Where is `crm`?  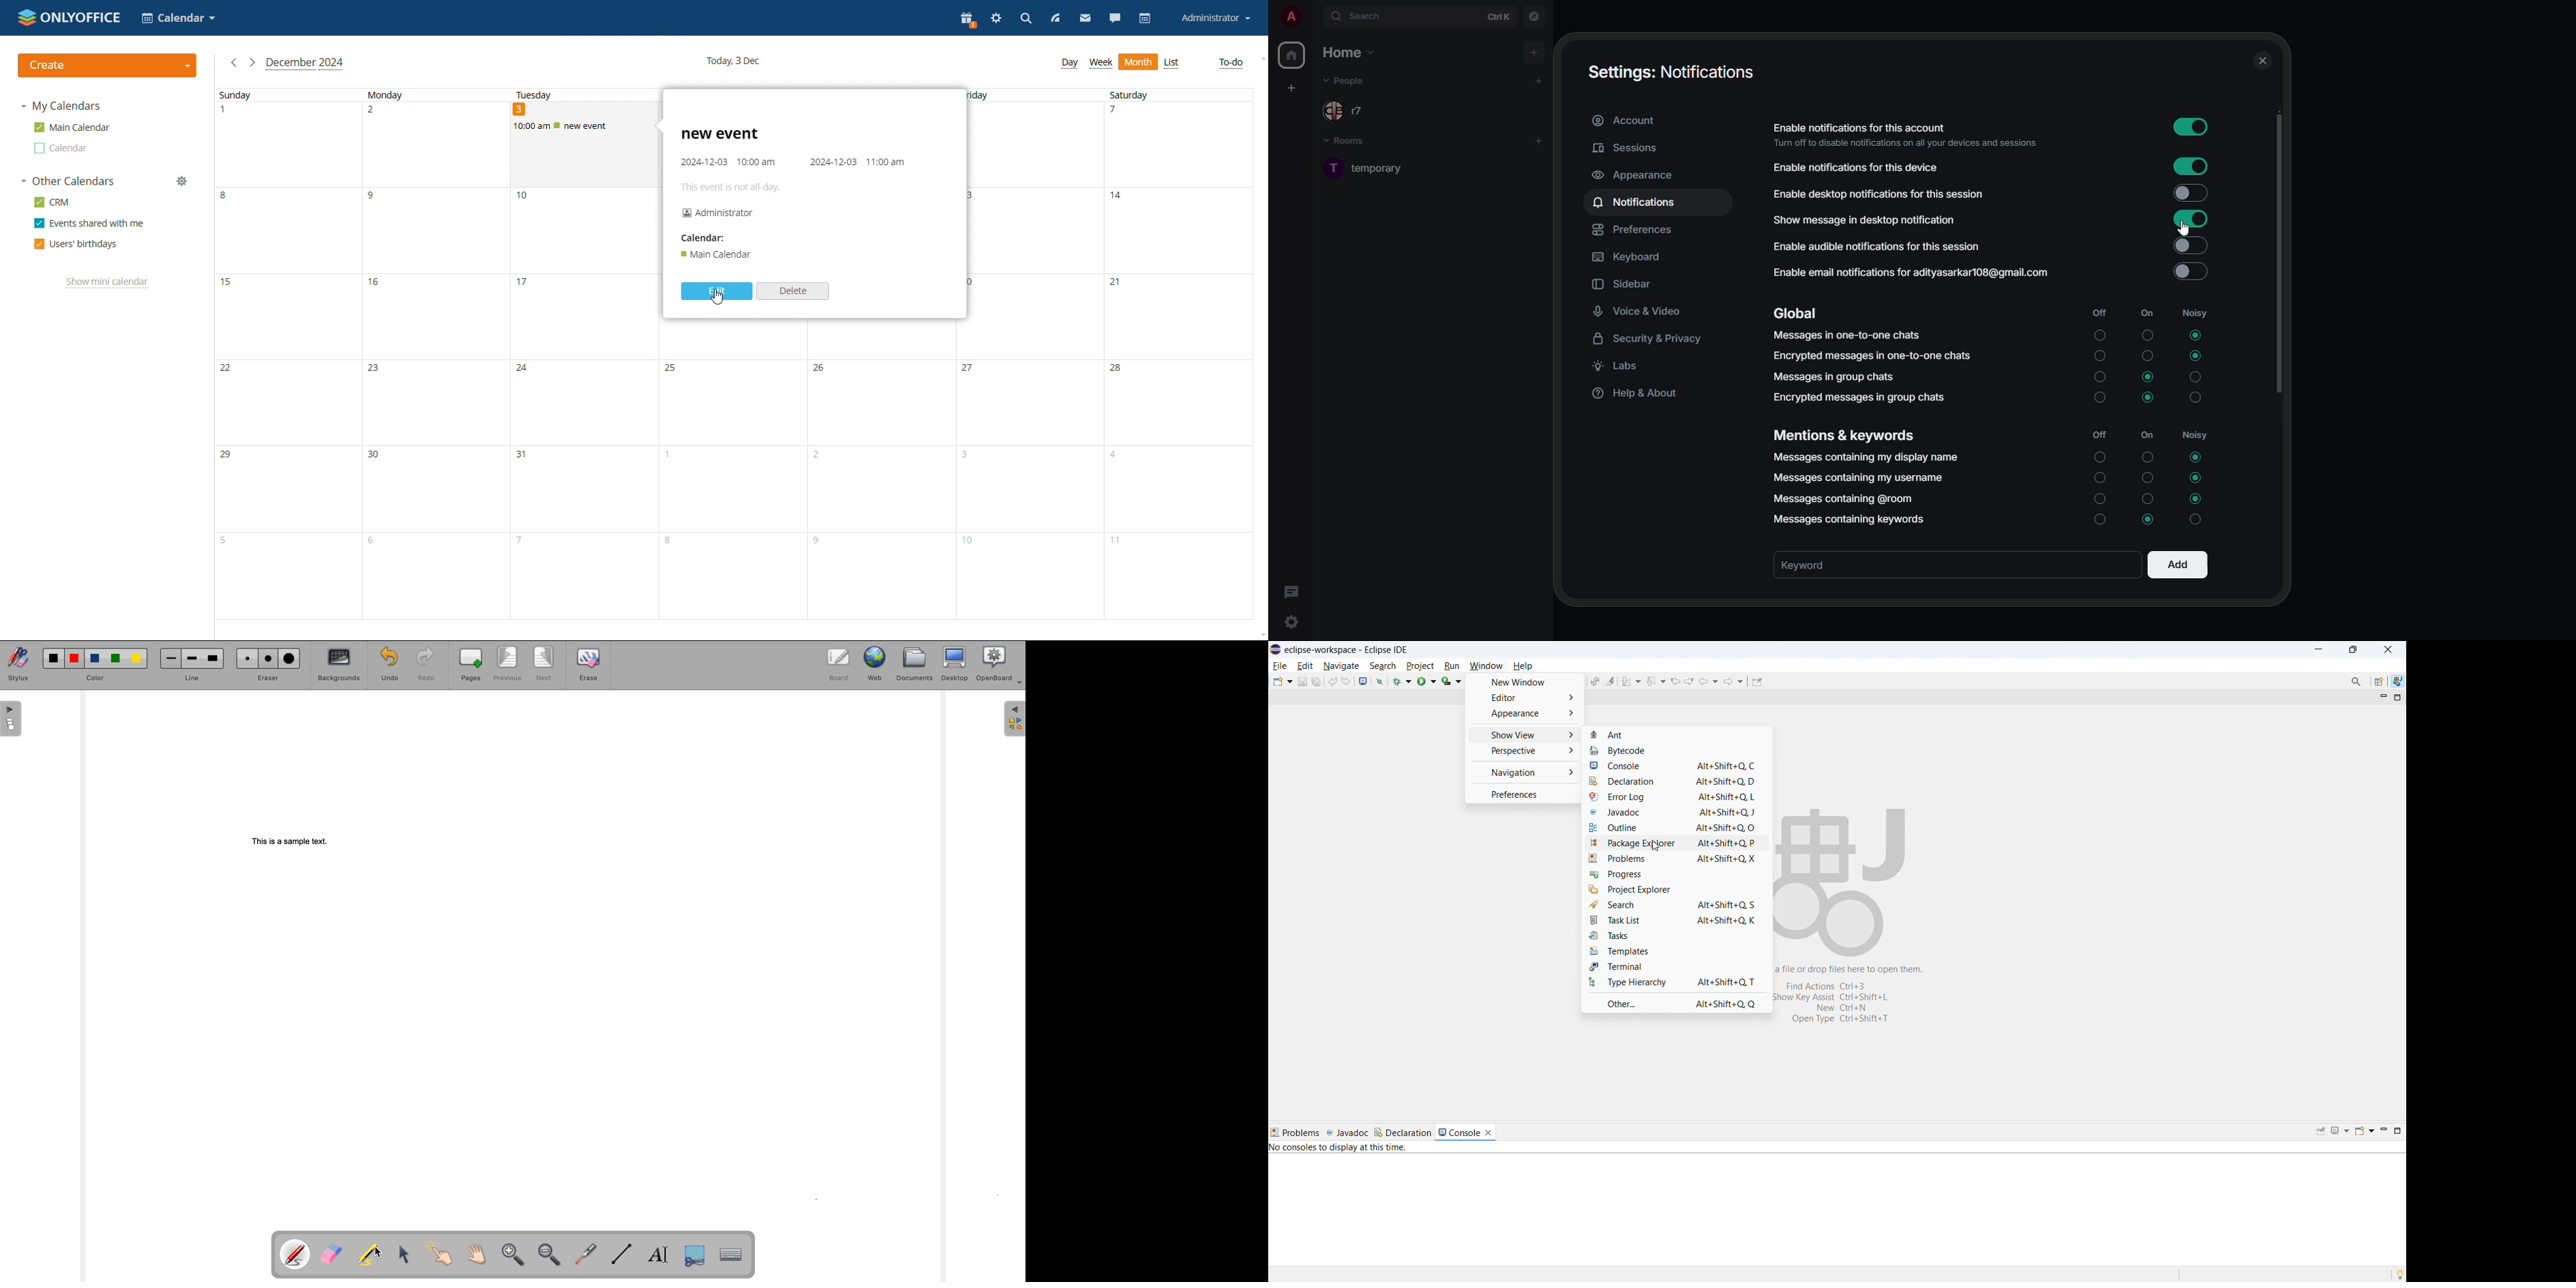 crm is located at coordinates (52, 202).